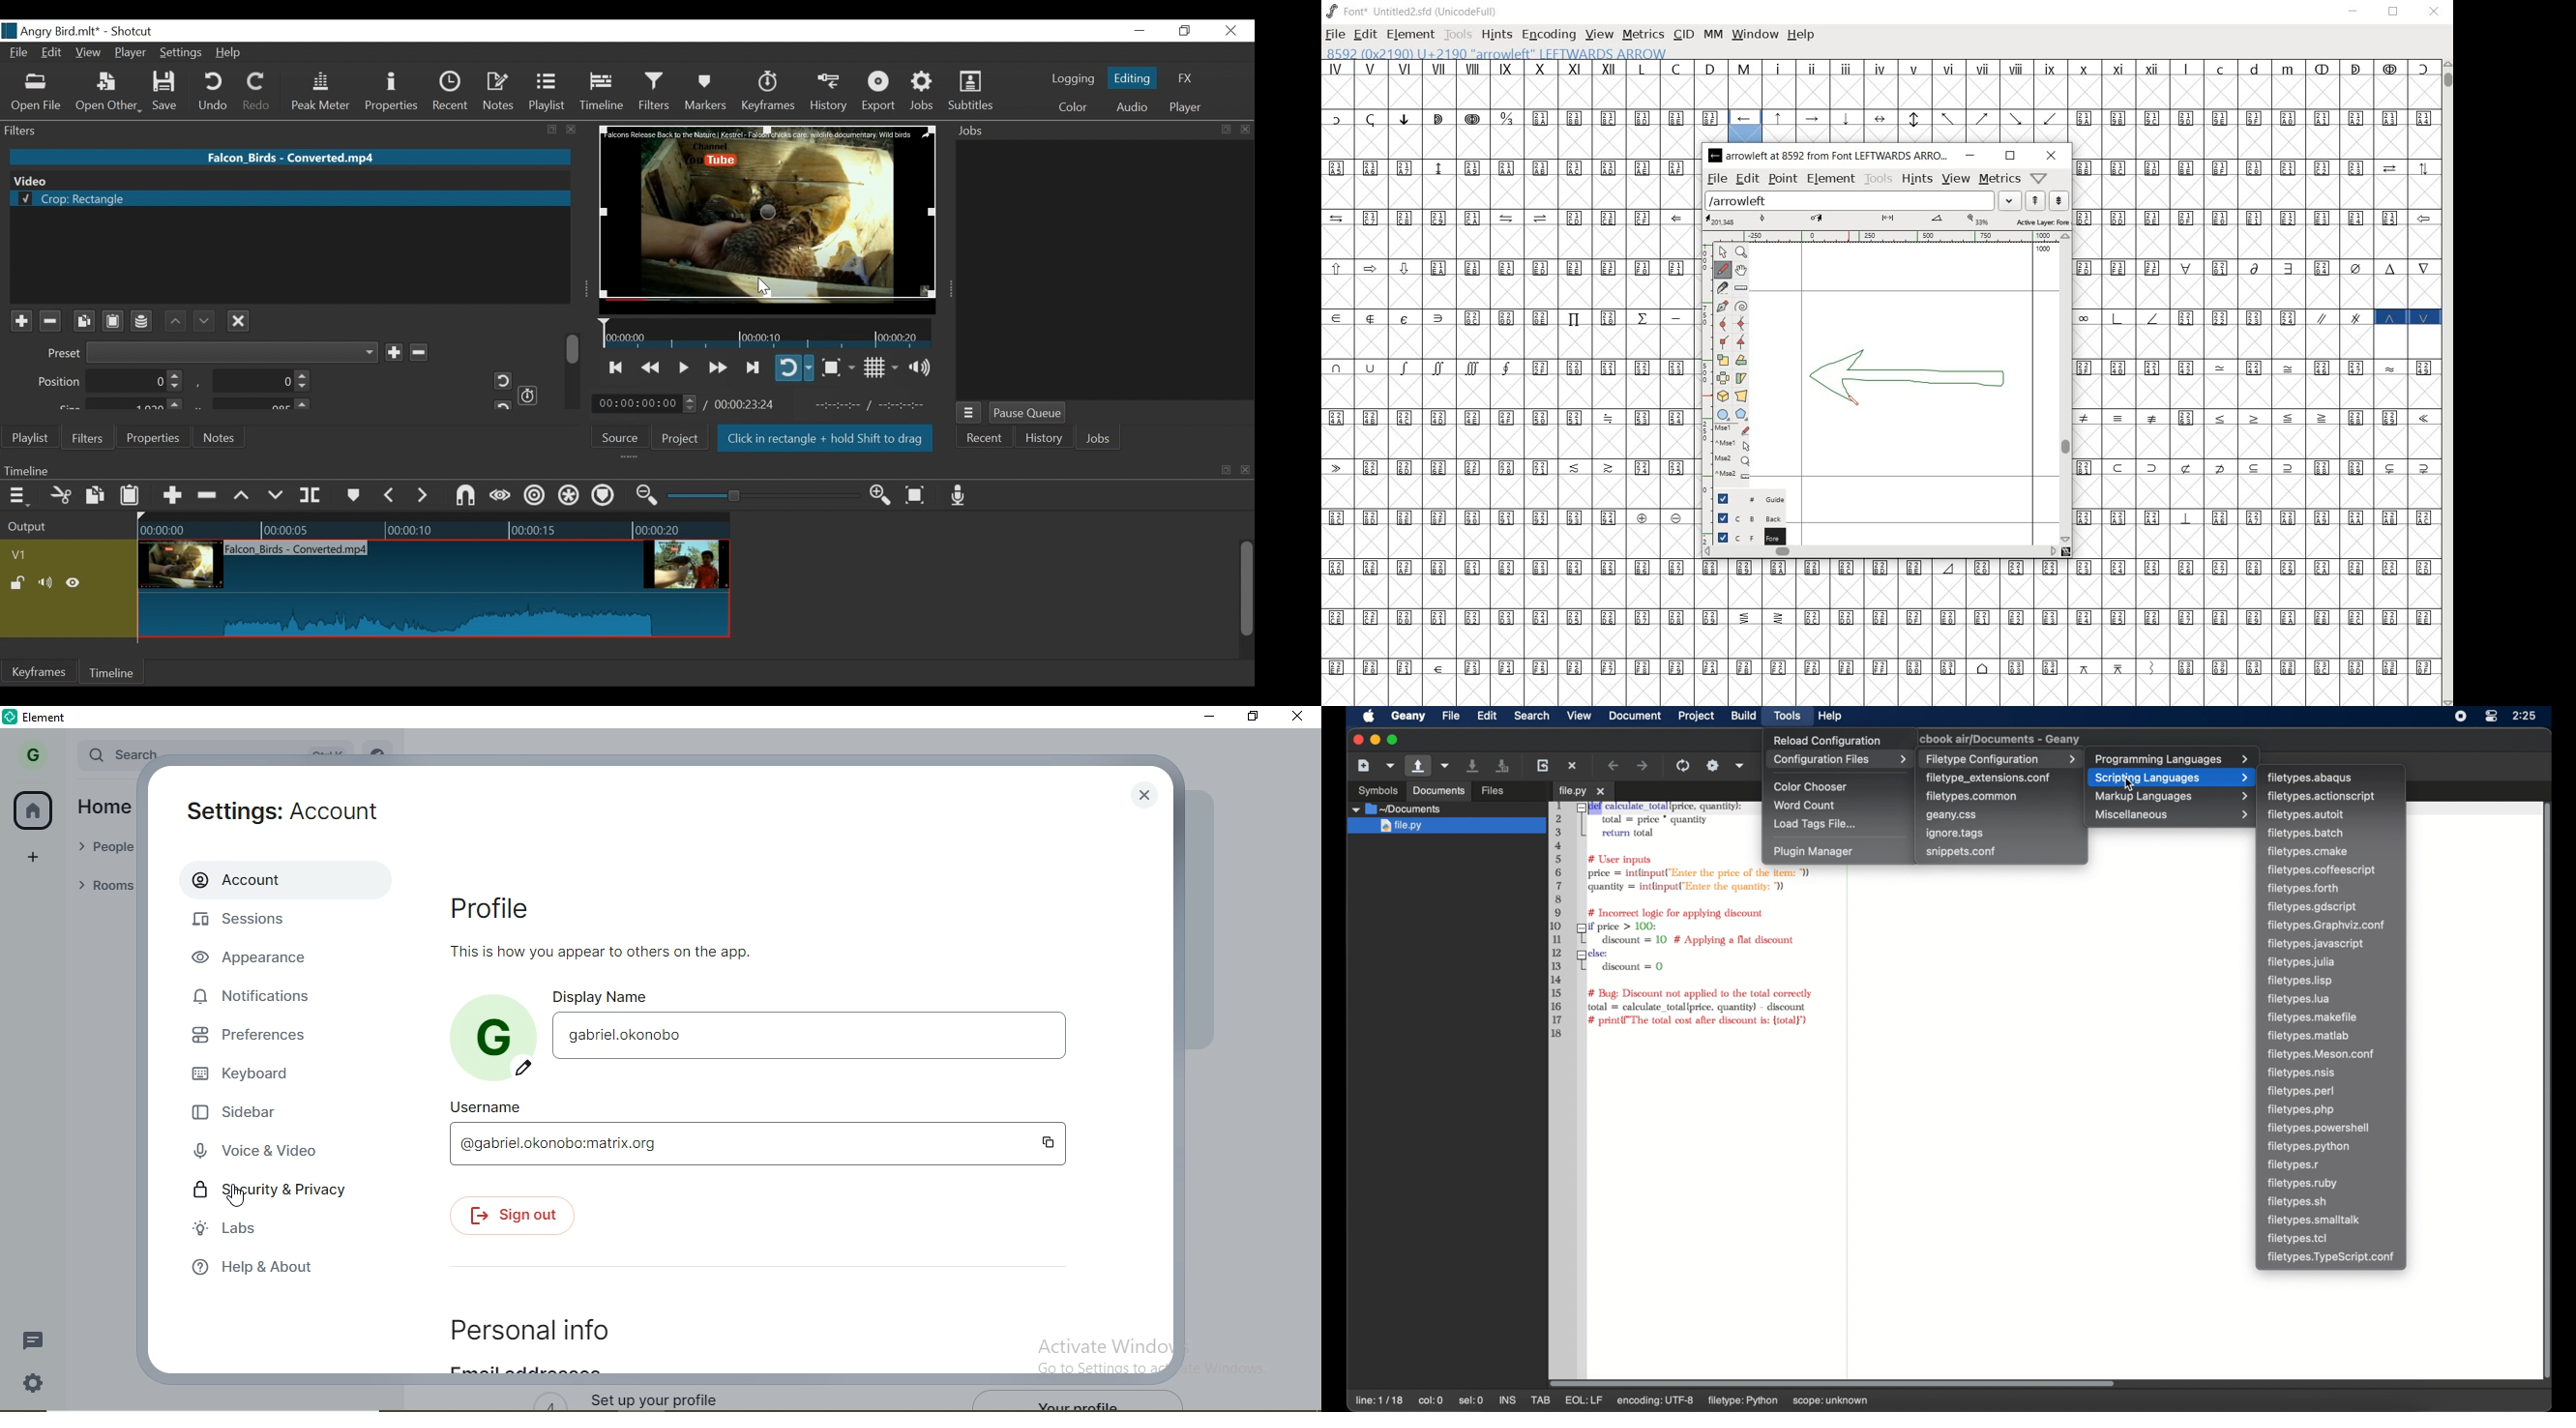 This screenshot has height=1428, width=2576. Describe the element at coordinates (176, 320) in the screenshot. I see `up` at that location.